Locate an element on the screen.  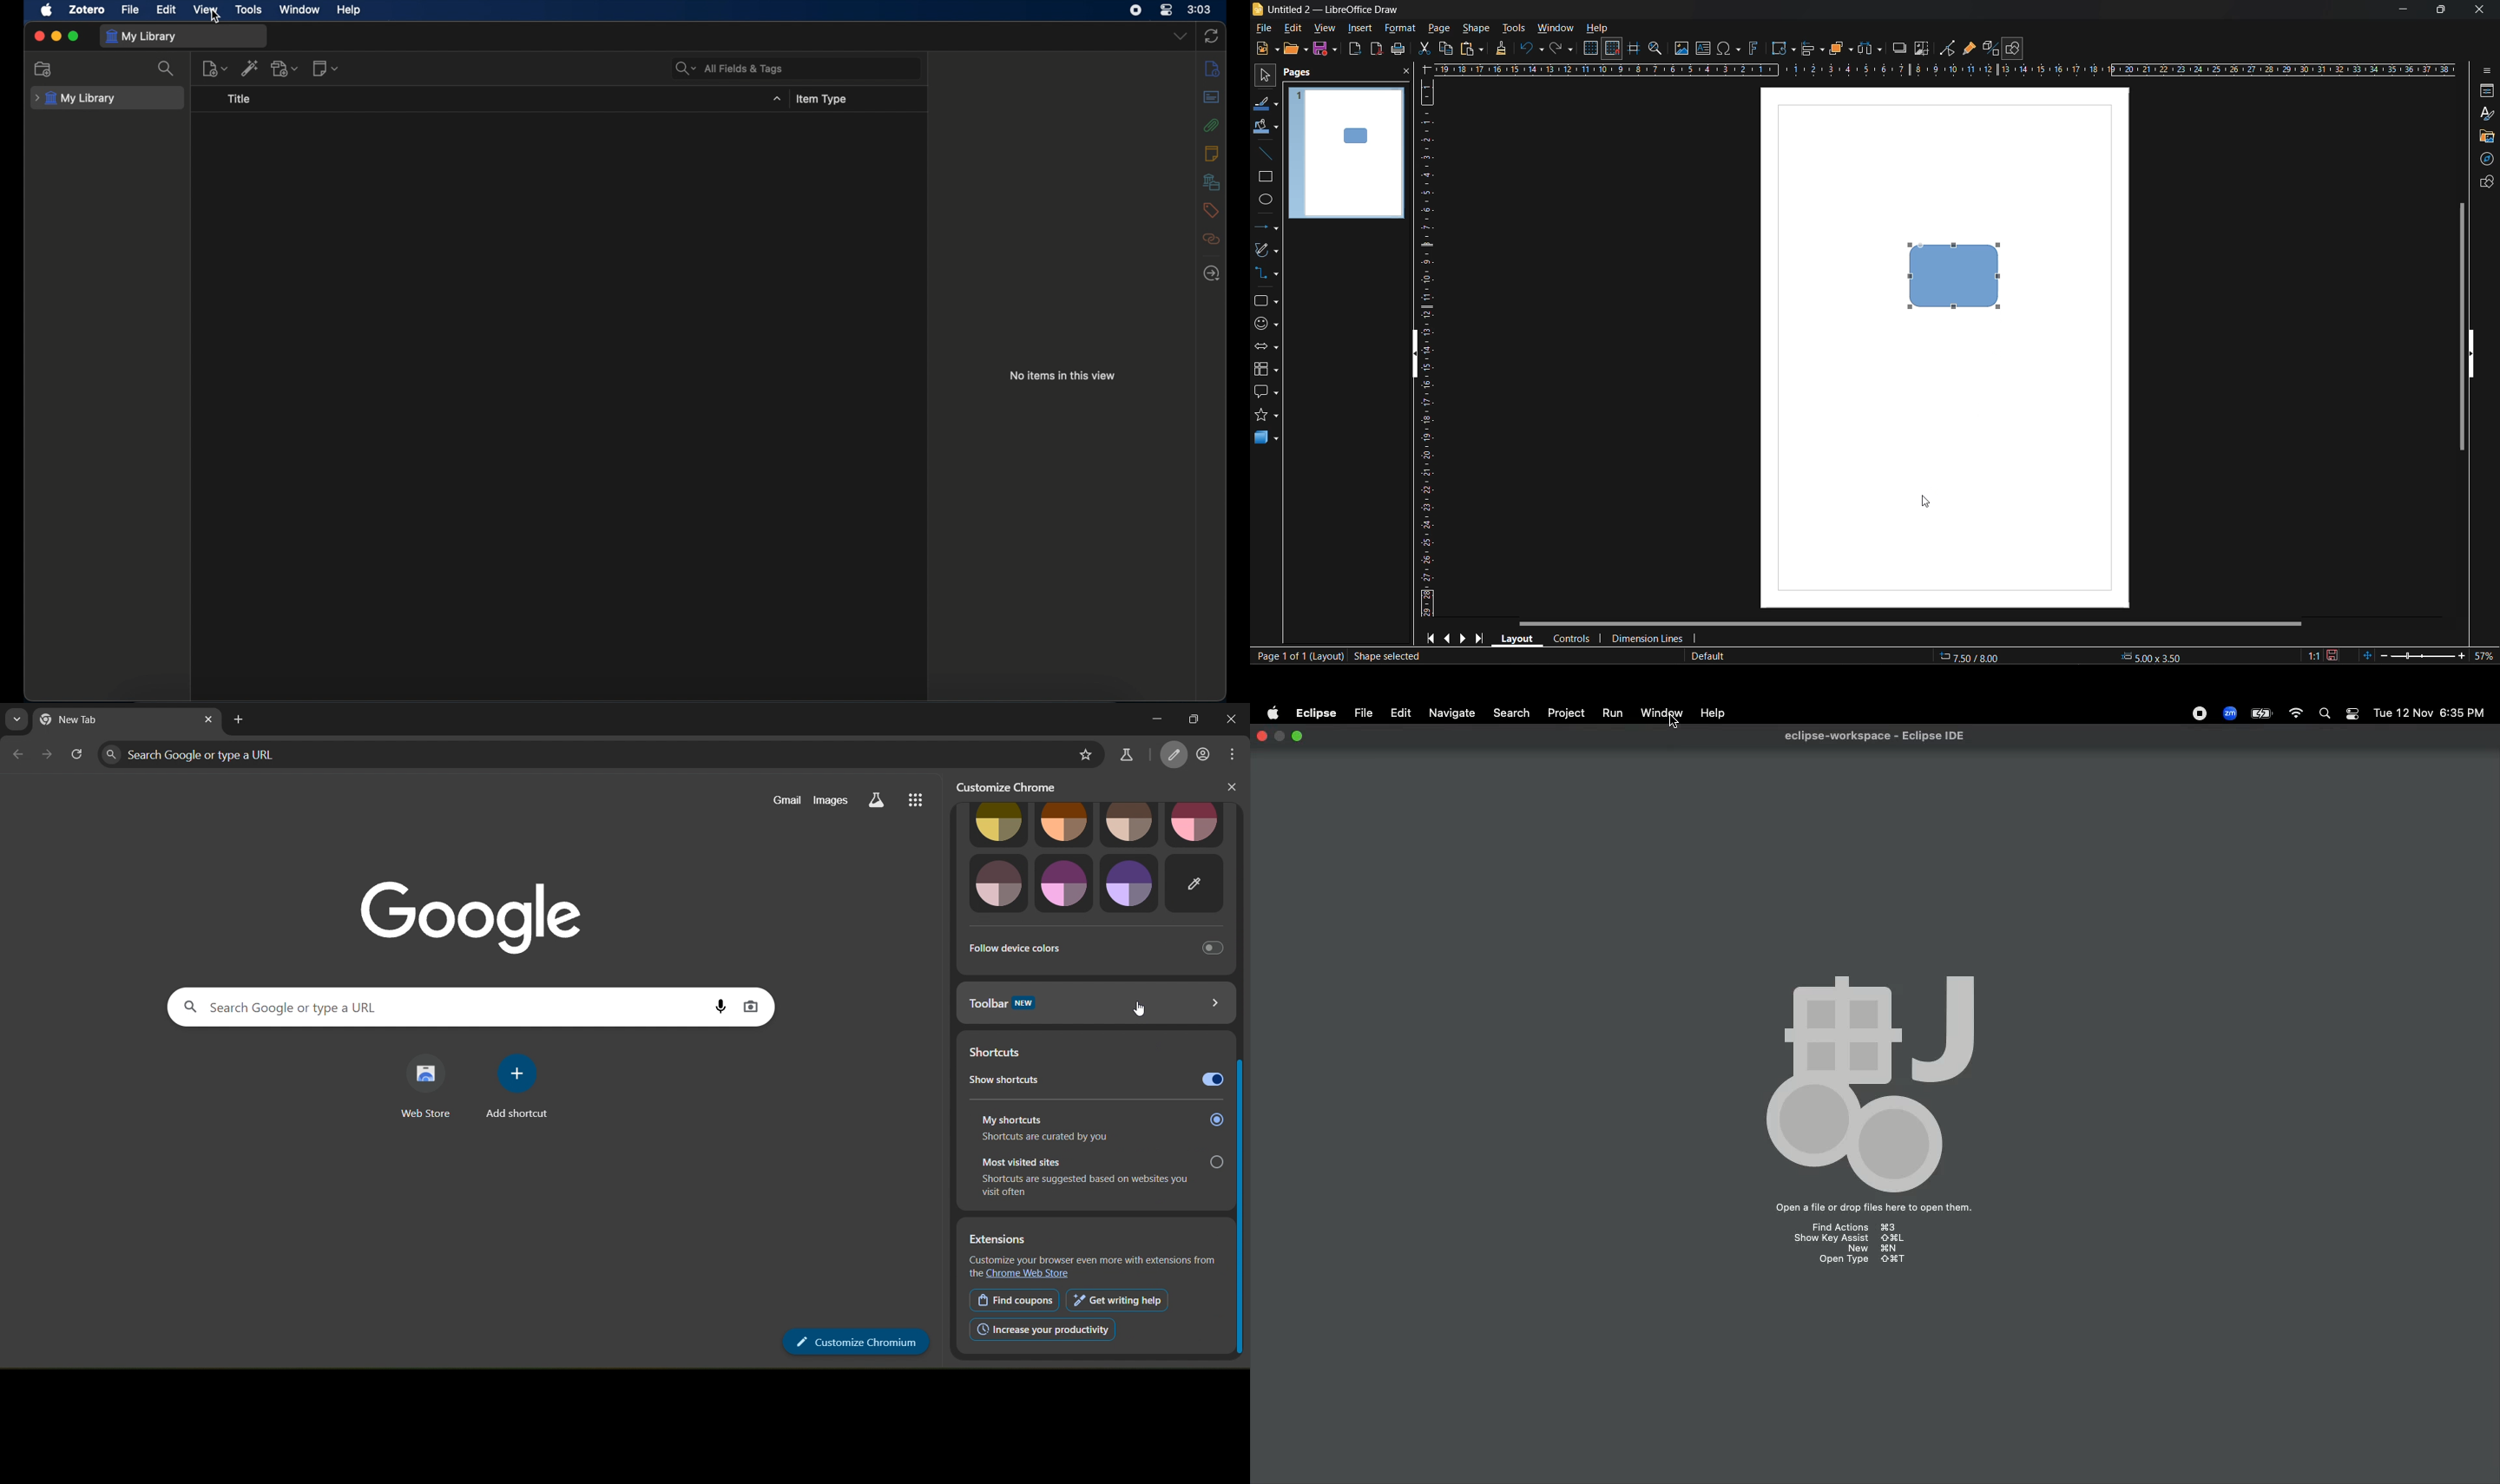
lines and arrows is located at coordinates (1270, 230).